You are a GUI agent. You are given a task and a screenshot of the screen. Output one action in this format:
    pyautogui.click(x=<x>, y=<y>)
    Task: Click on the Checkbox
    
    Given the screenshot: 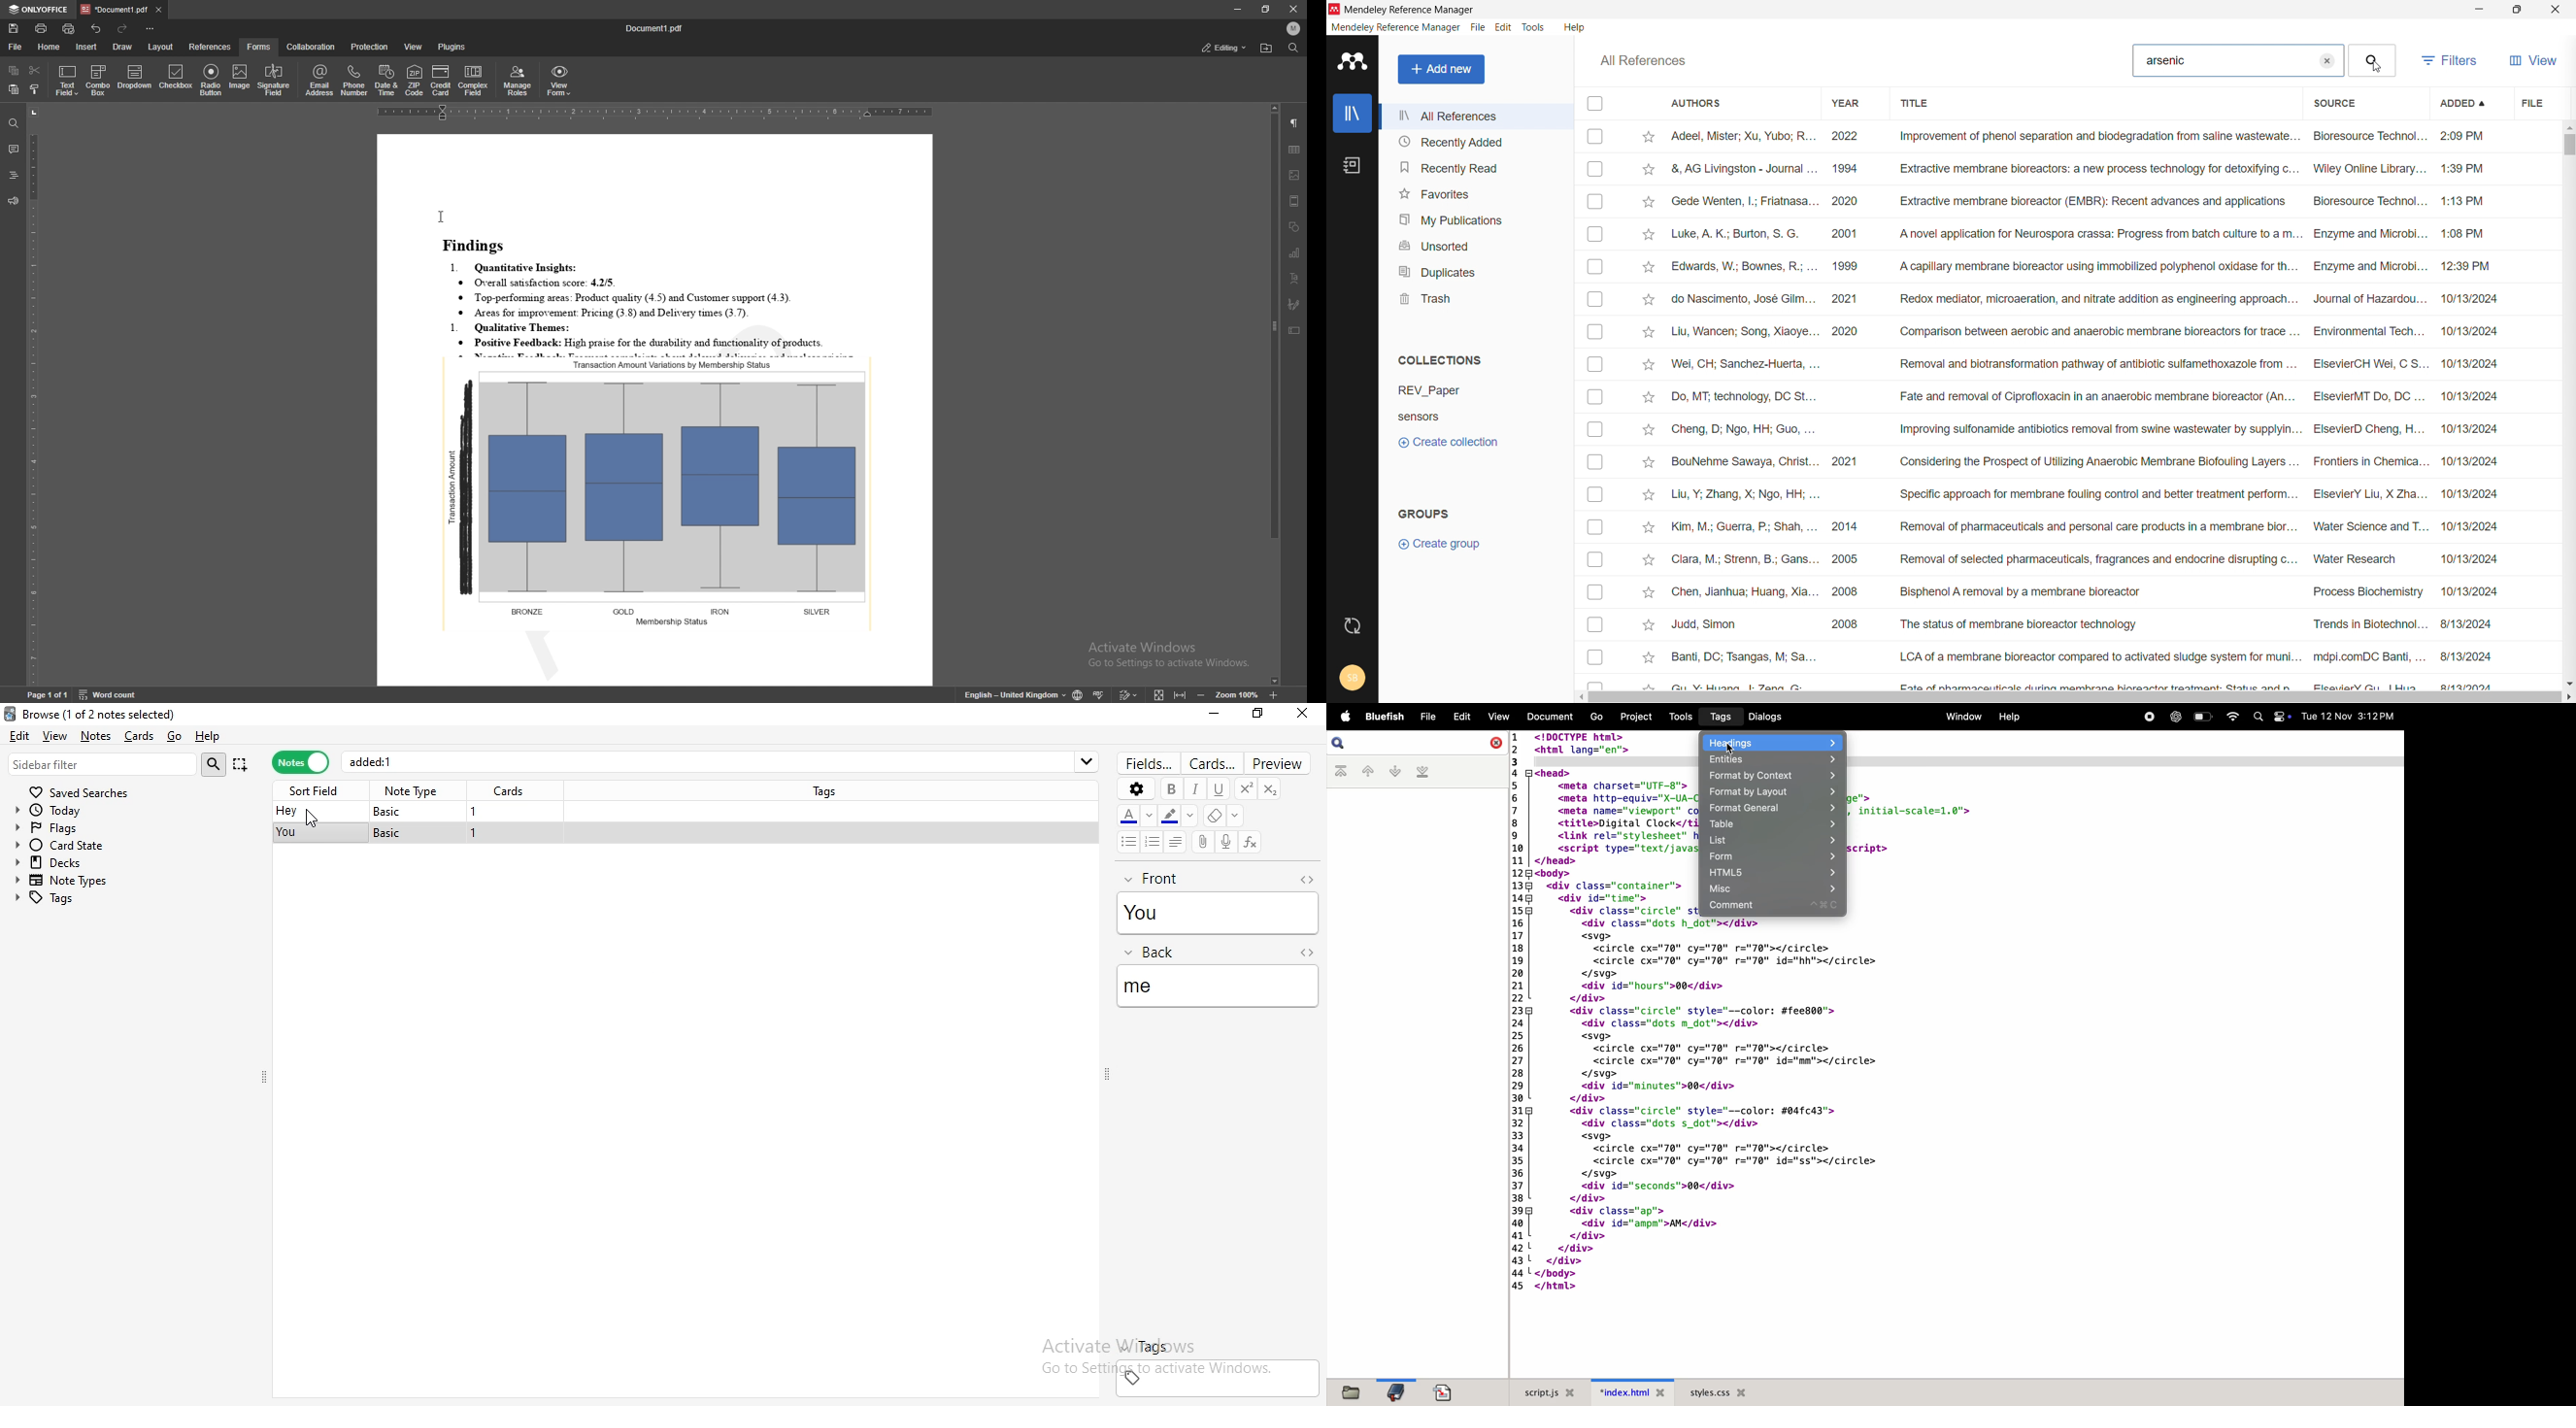 What is the action you would take?
    pyautogui.click(x=1597, y=529)
    